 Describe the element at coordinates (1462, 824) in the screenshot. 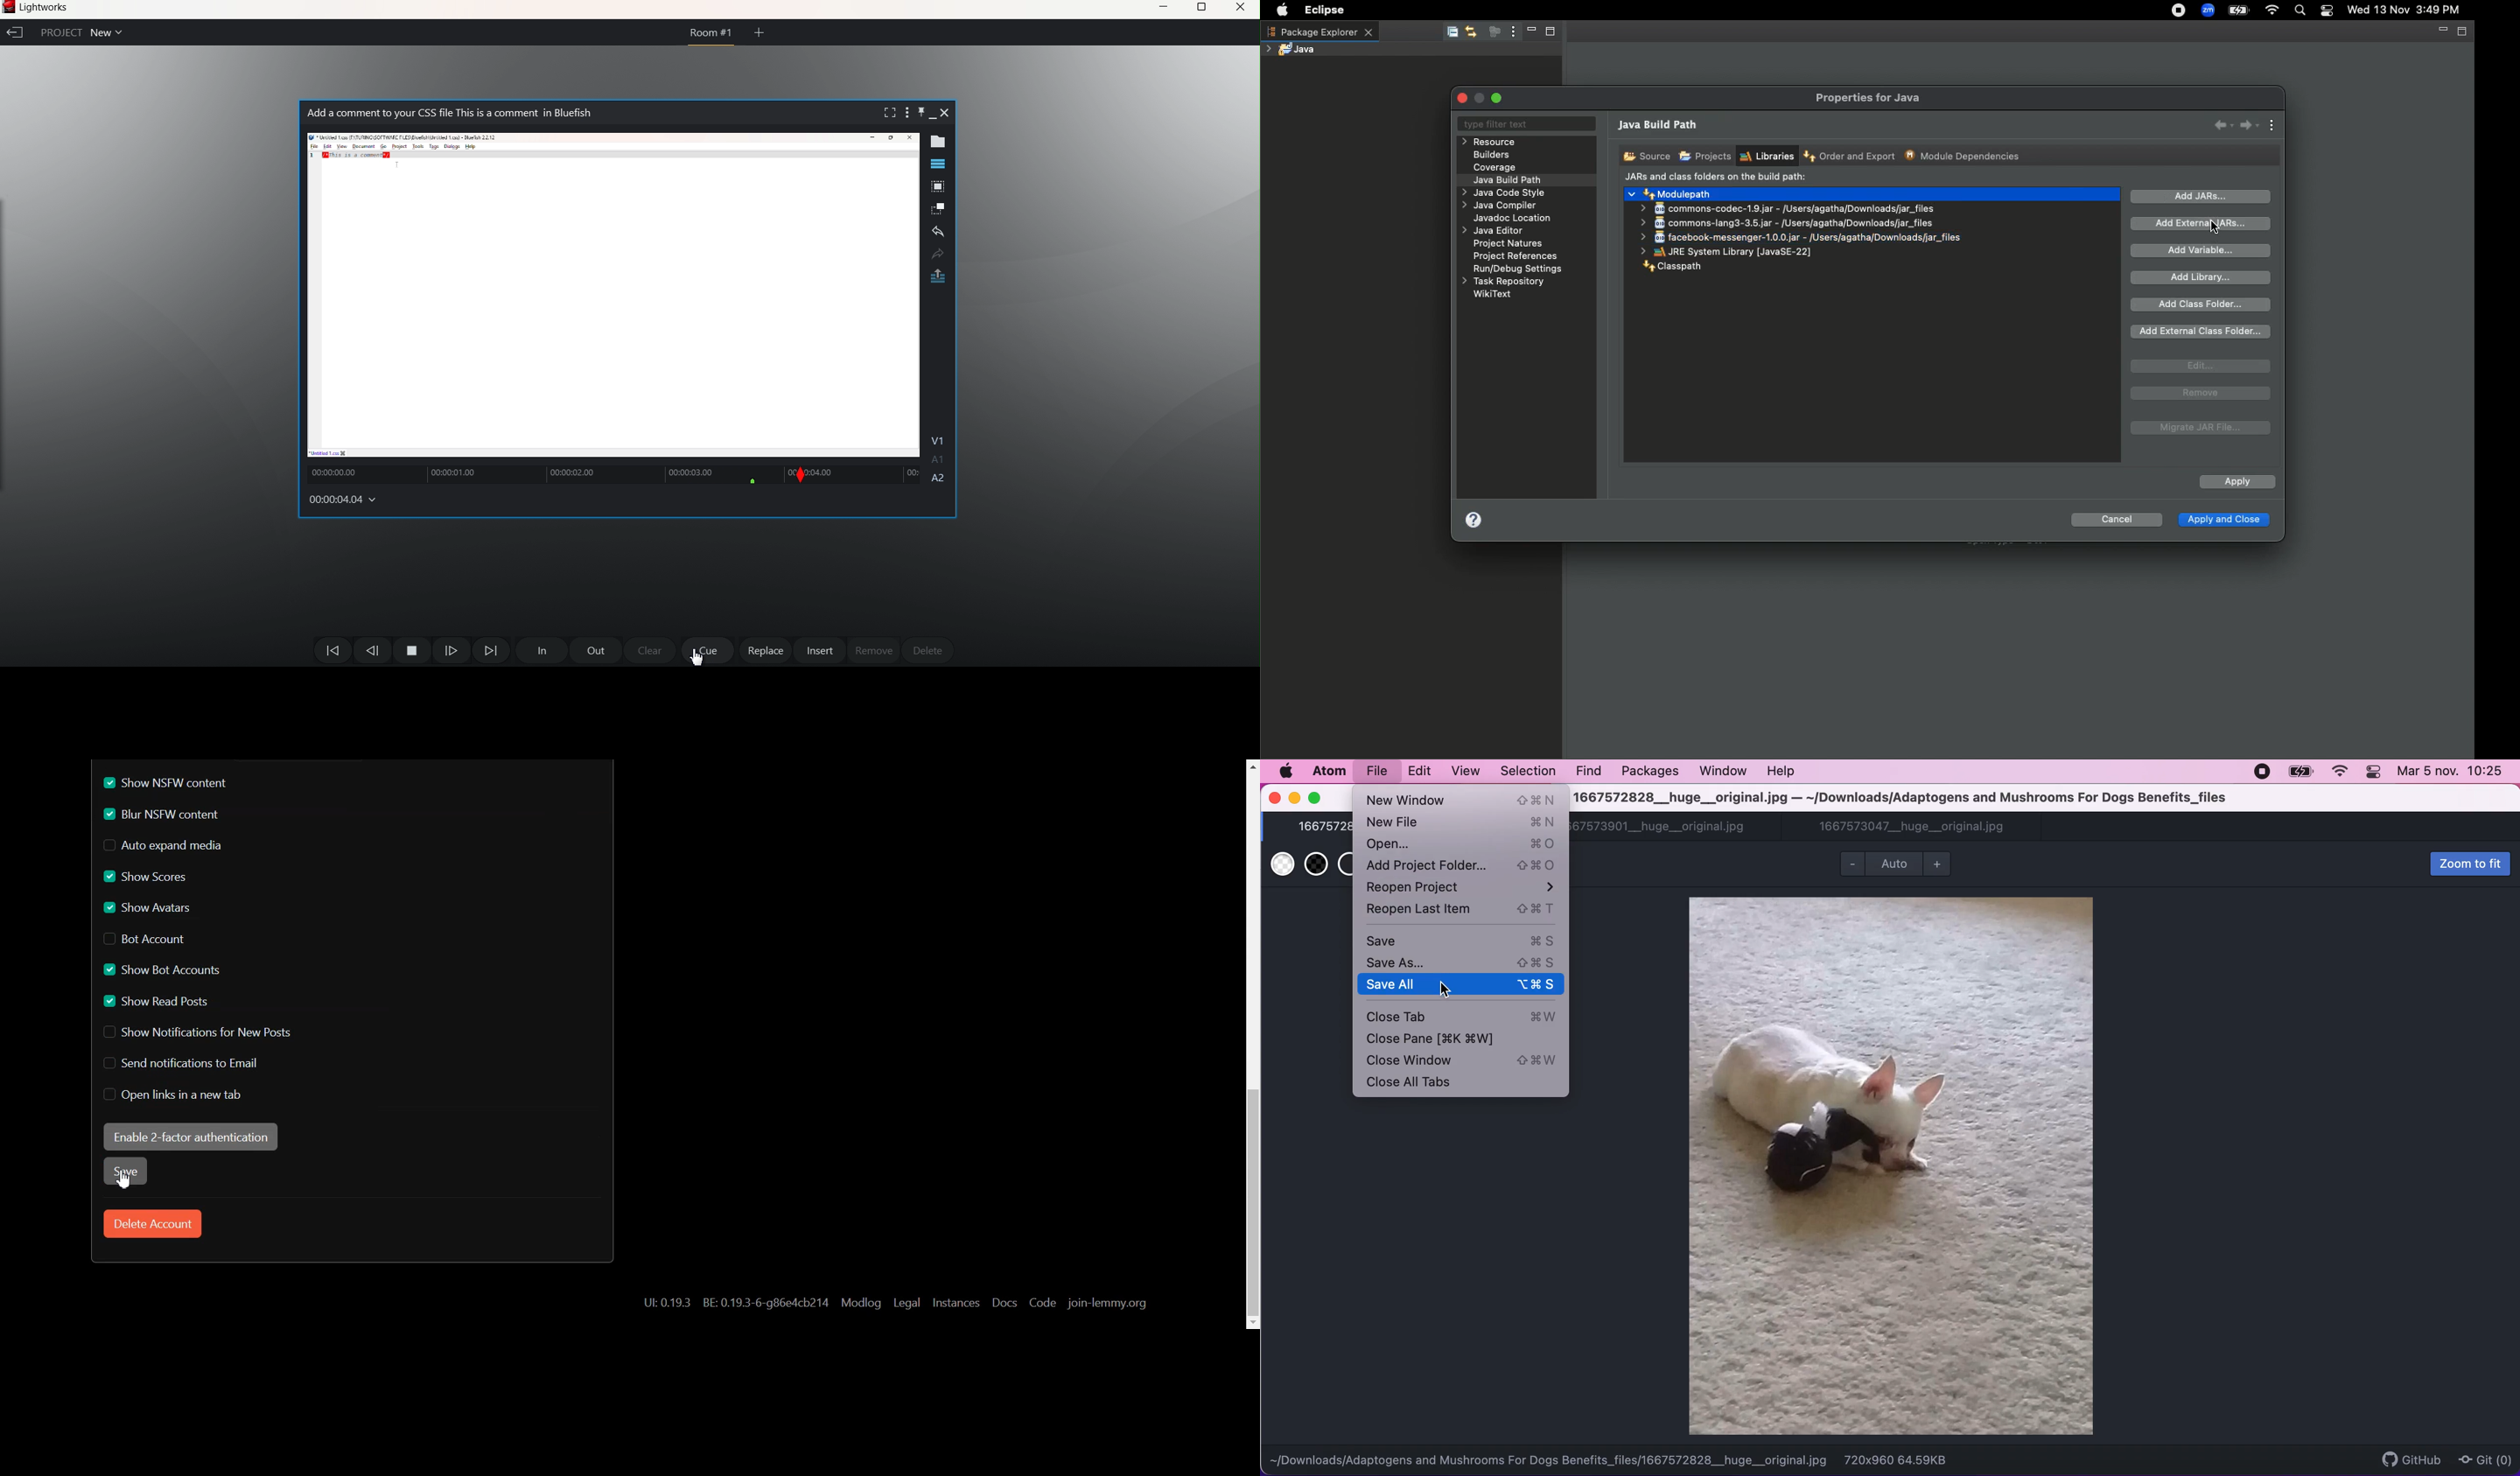

I see `new file` at that location.